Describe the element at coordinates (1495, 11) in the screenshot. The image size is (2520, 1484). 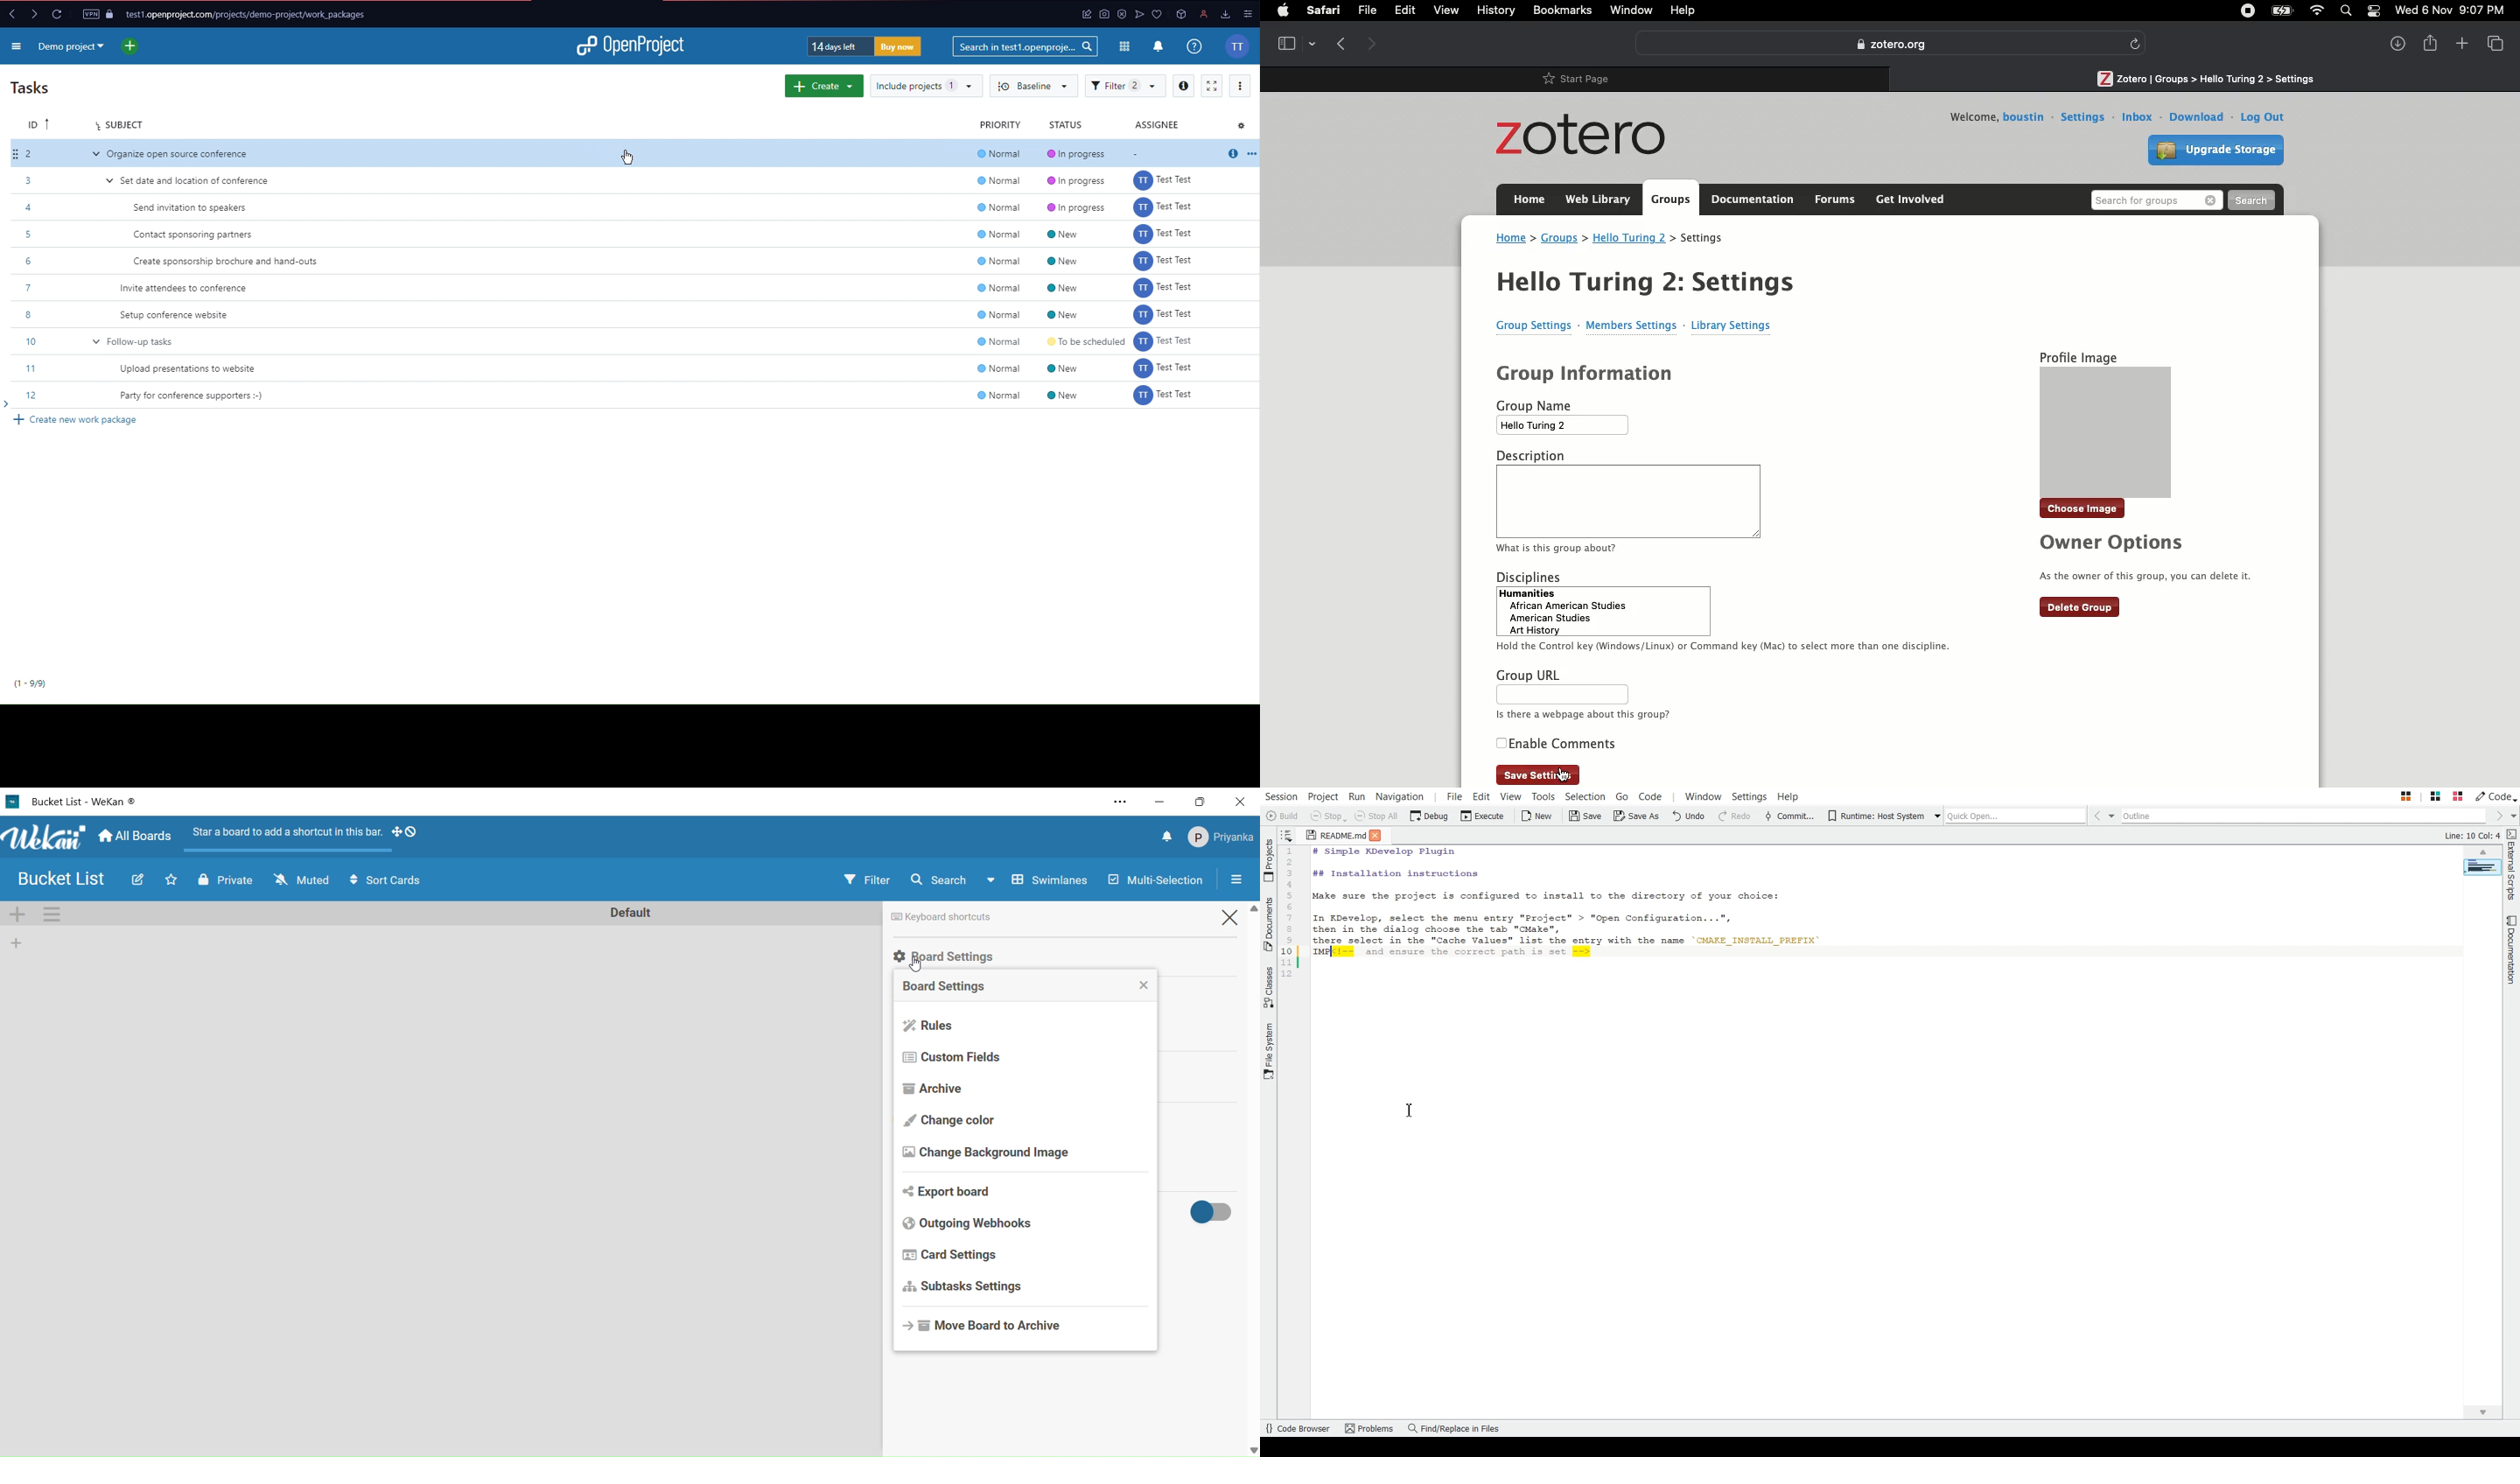
I see `History` at that location.